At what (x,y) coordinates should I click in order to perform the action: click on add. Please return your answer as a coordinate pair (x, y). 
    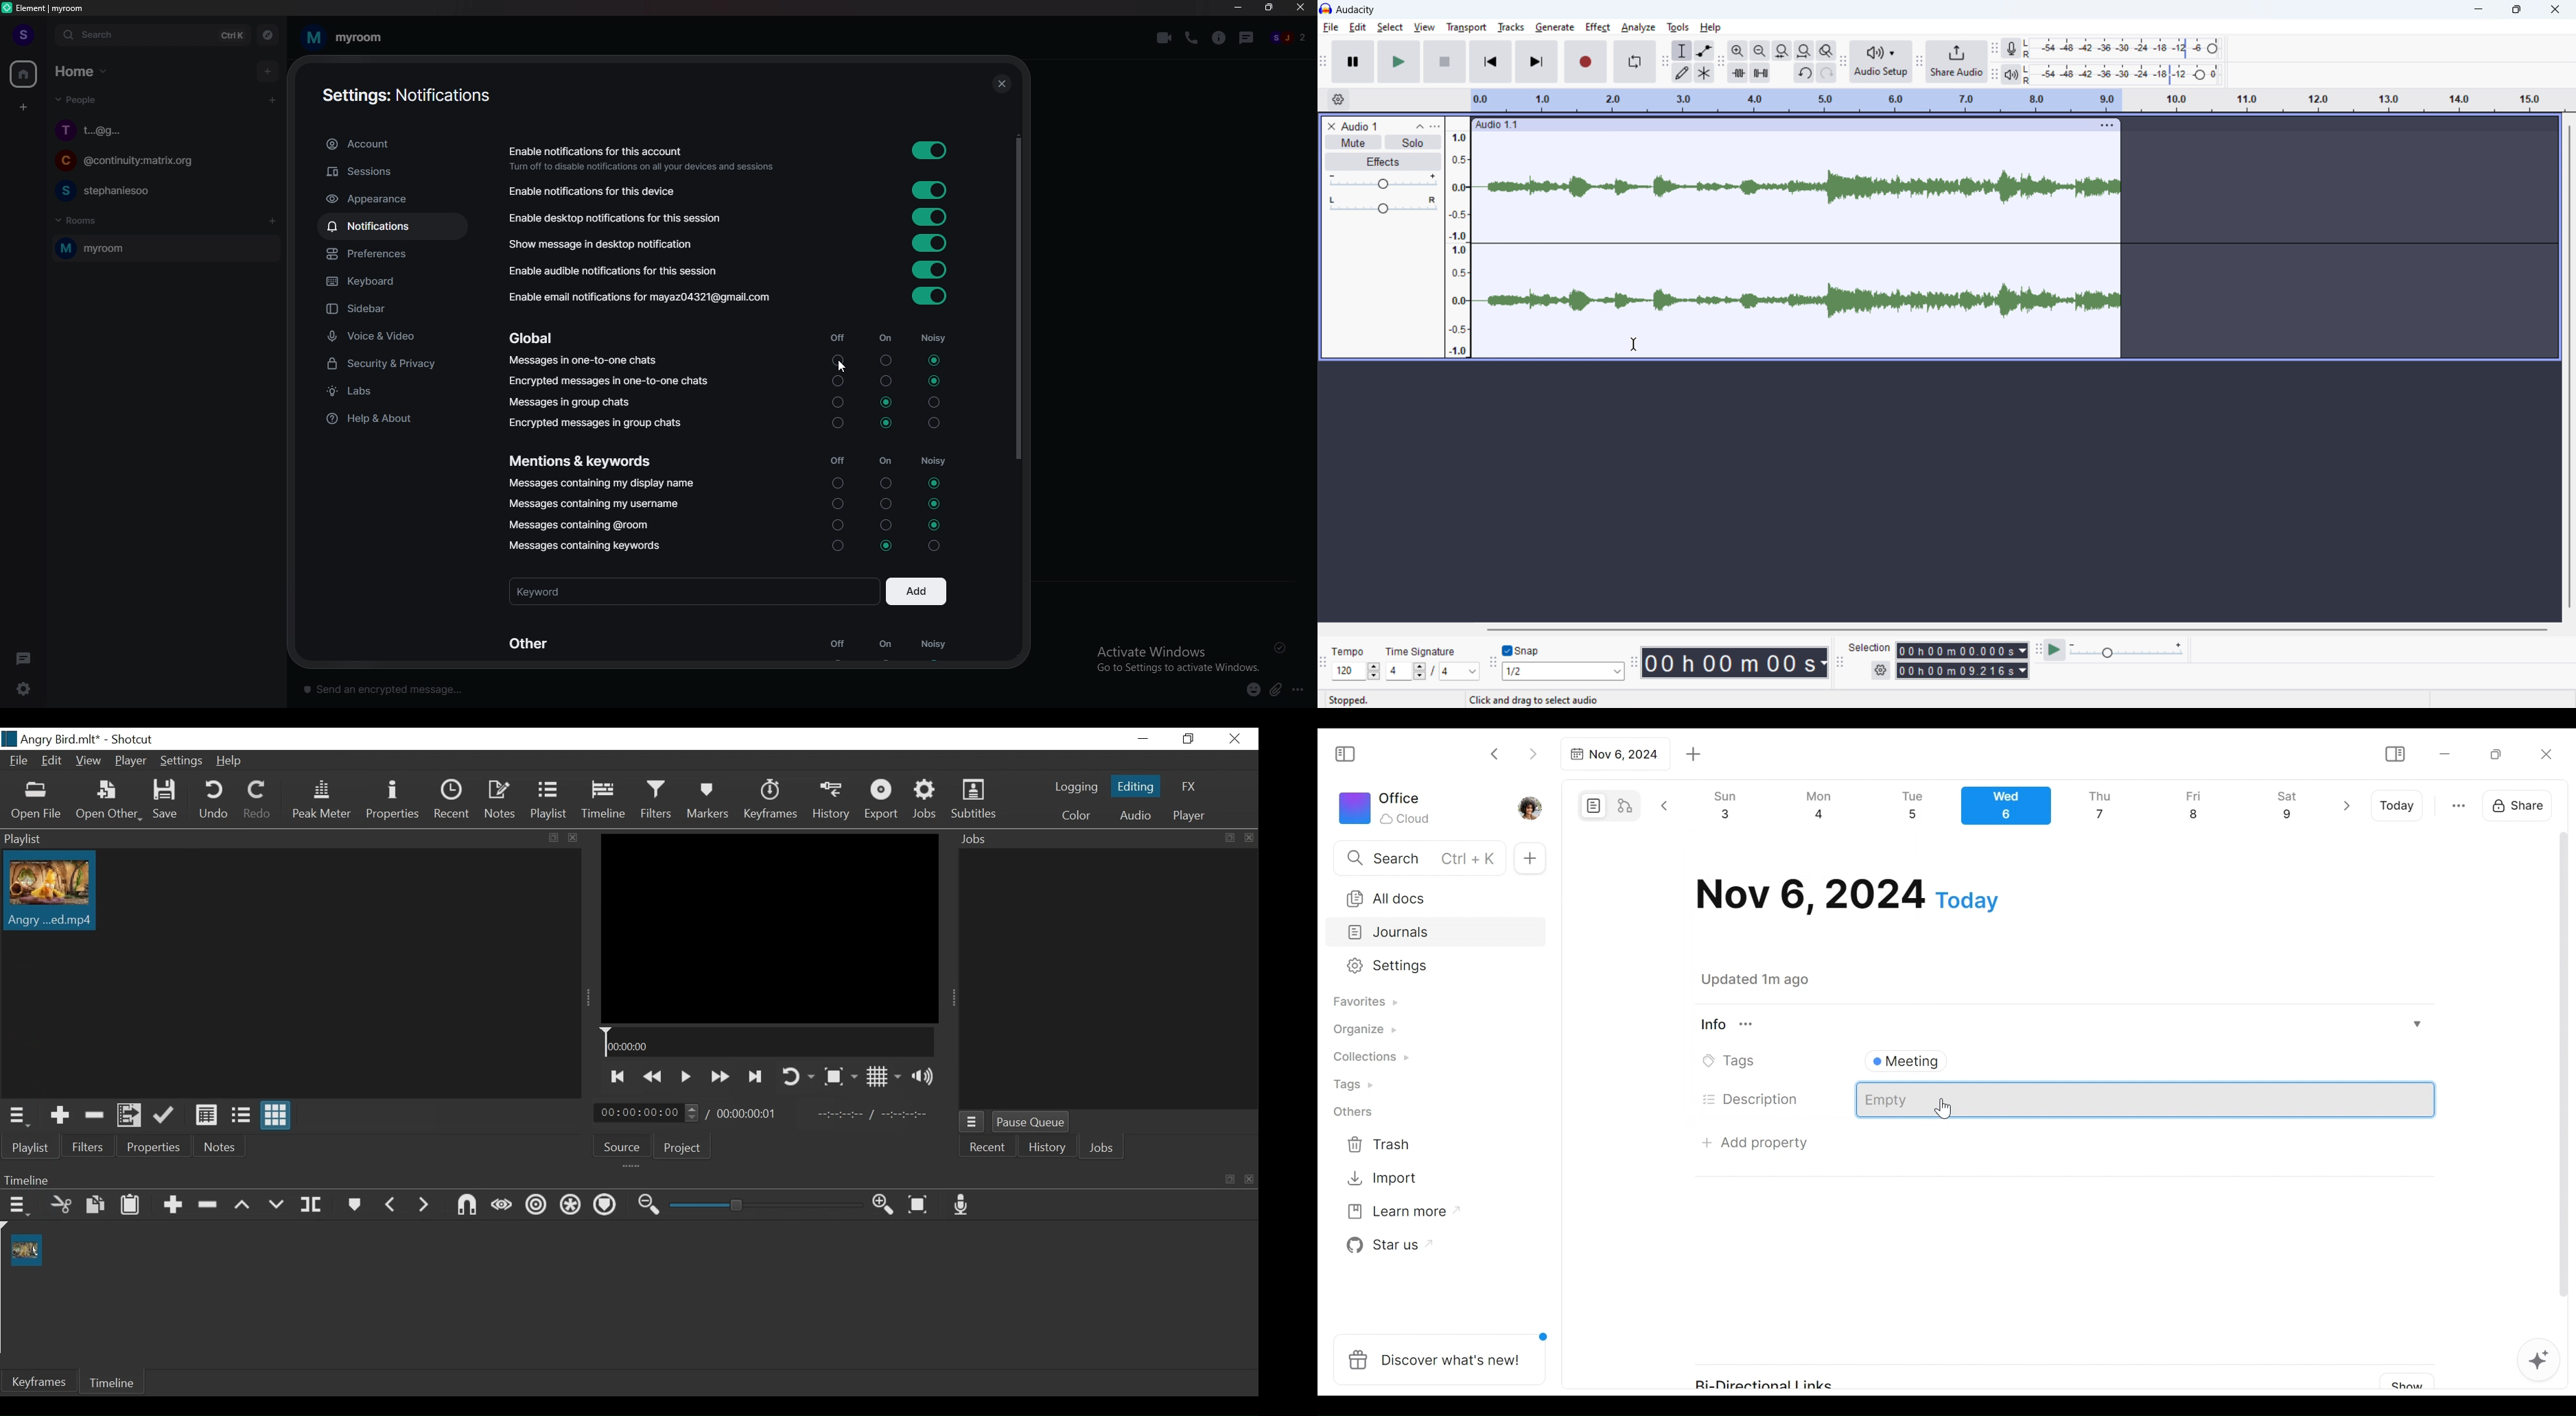
    Looking at the image, I should click on (266, 72).